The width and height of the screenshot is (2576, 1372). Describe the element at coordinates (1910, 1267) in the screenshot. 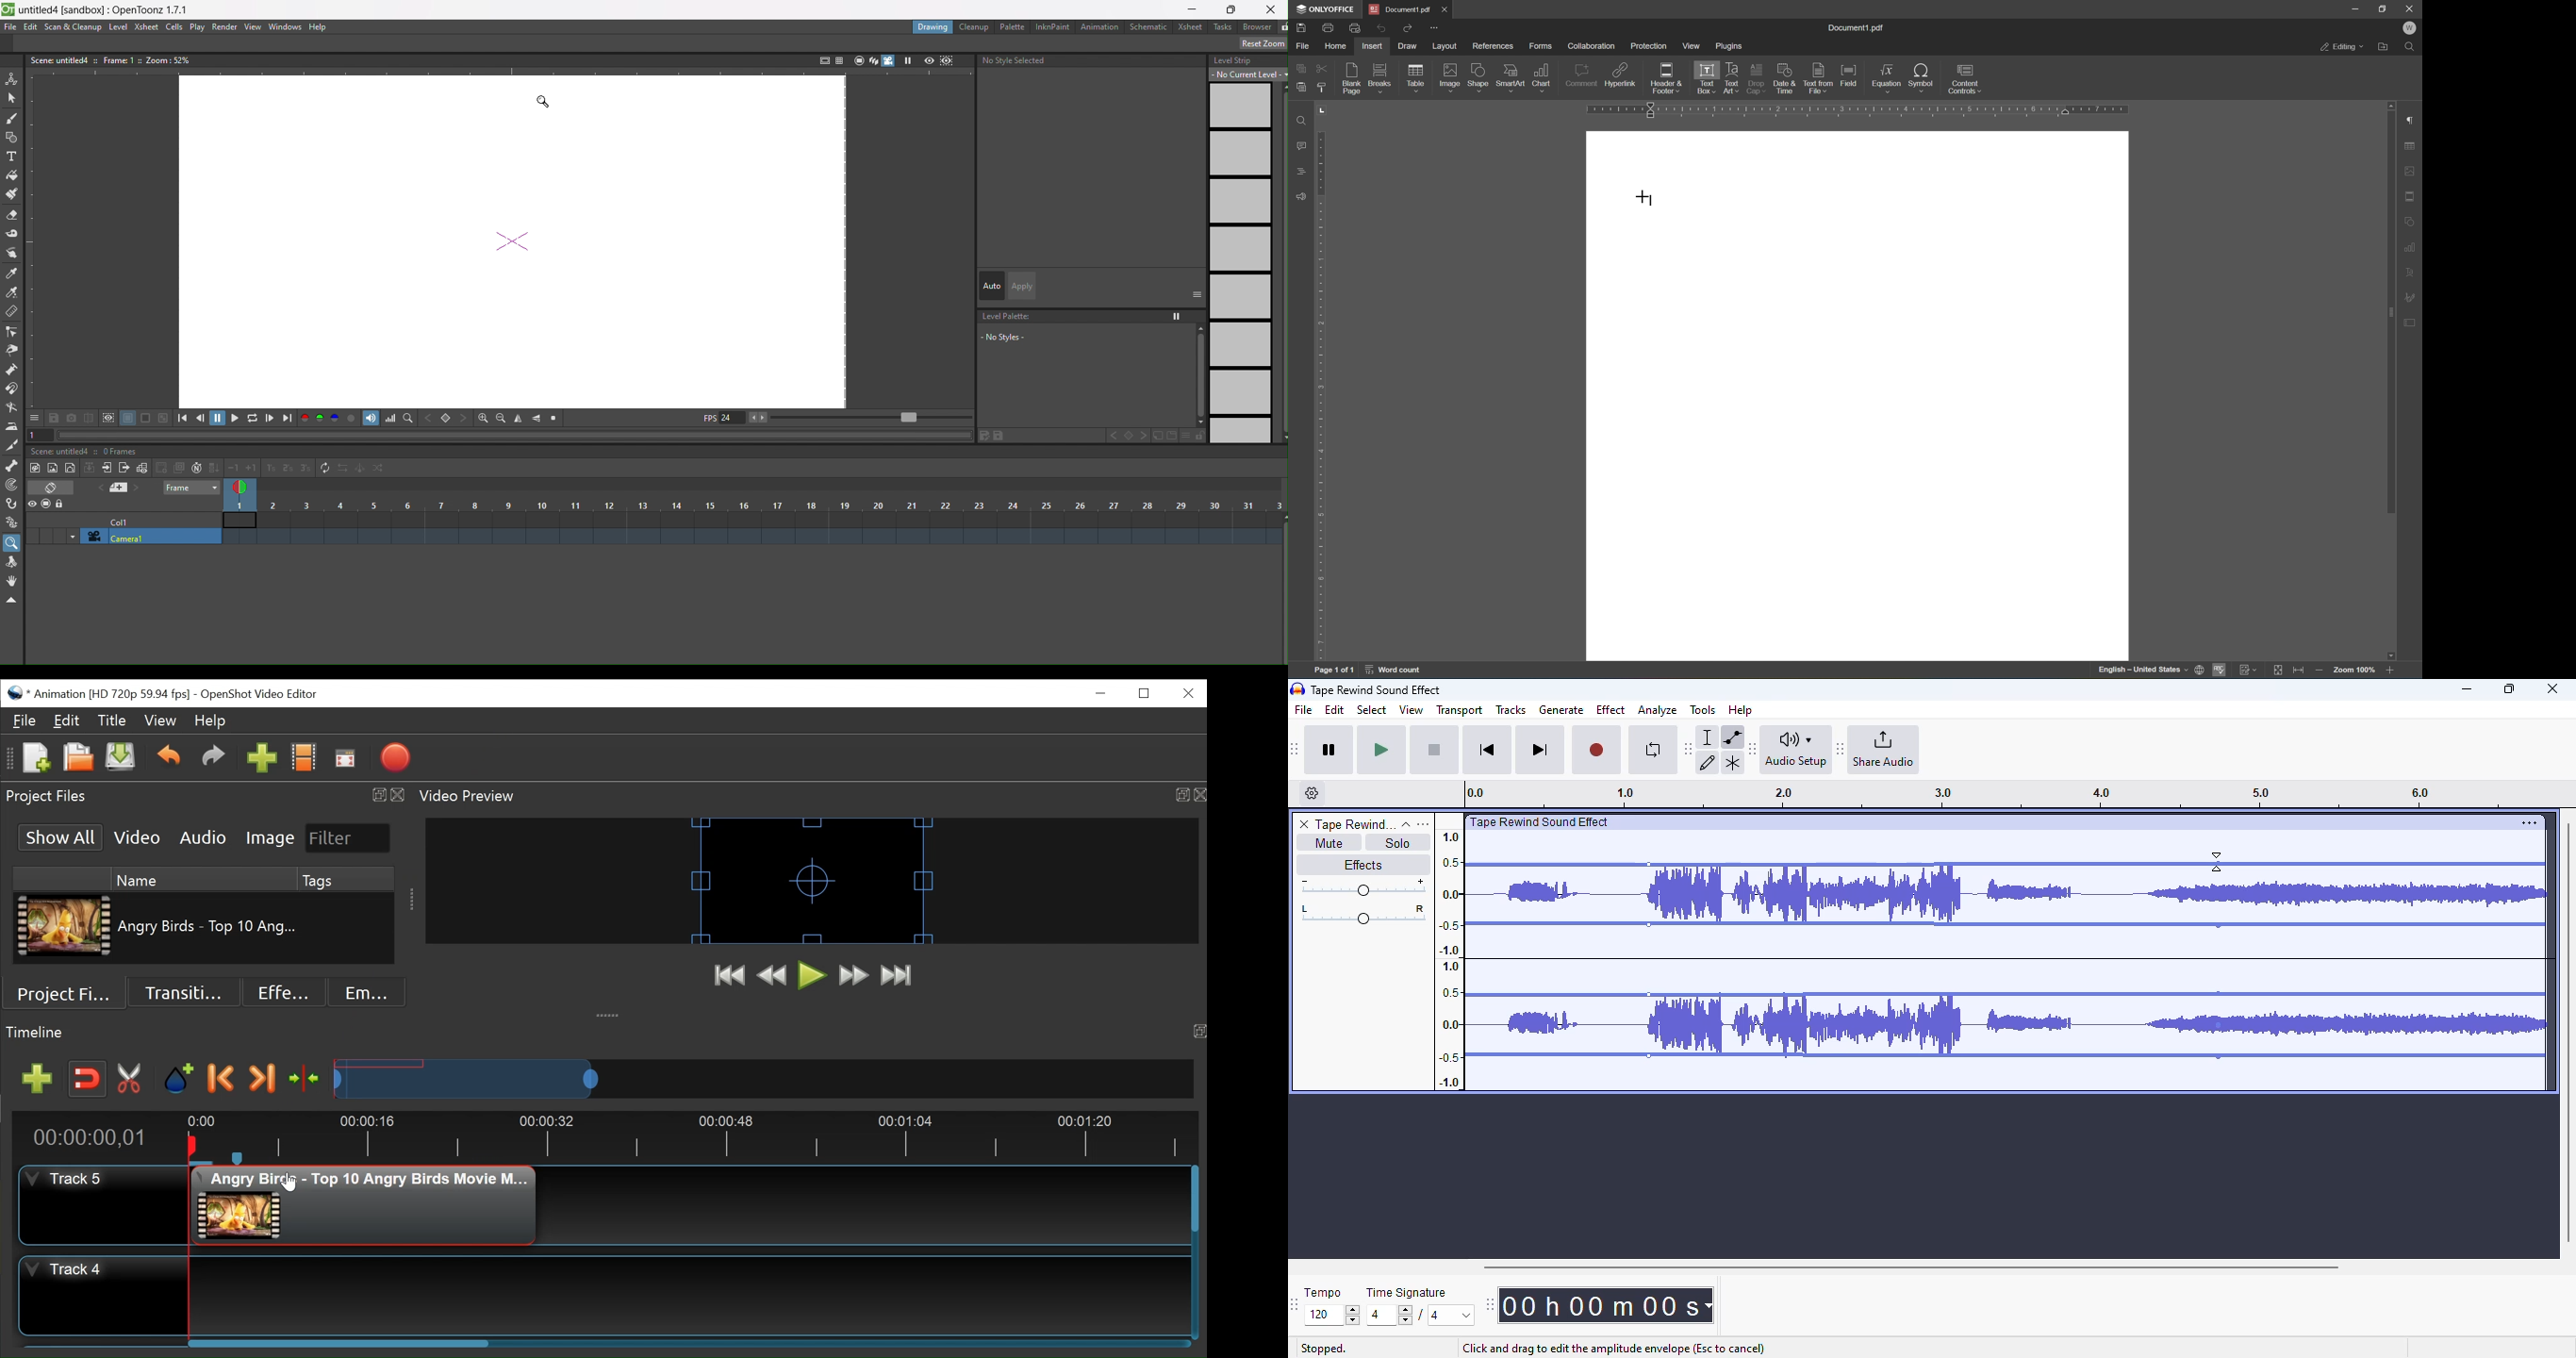

I see `horizontal scroll bar` at that location.